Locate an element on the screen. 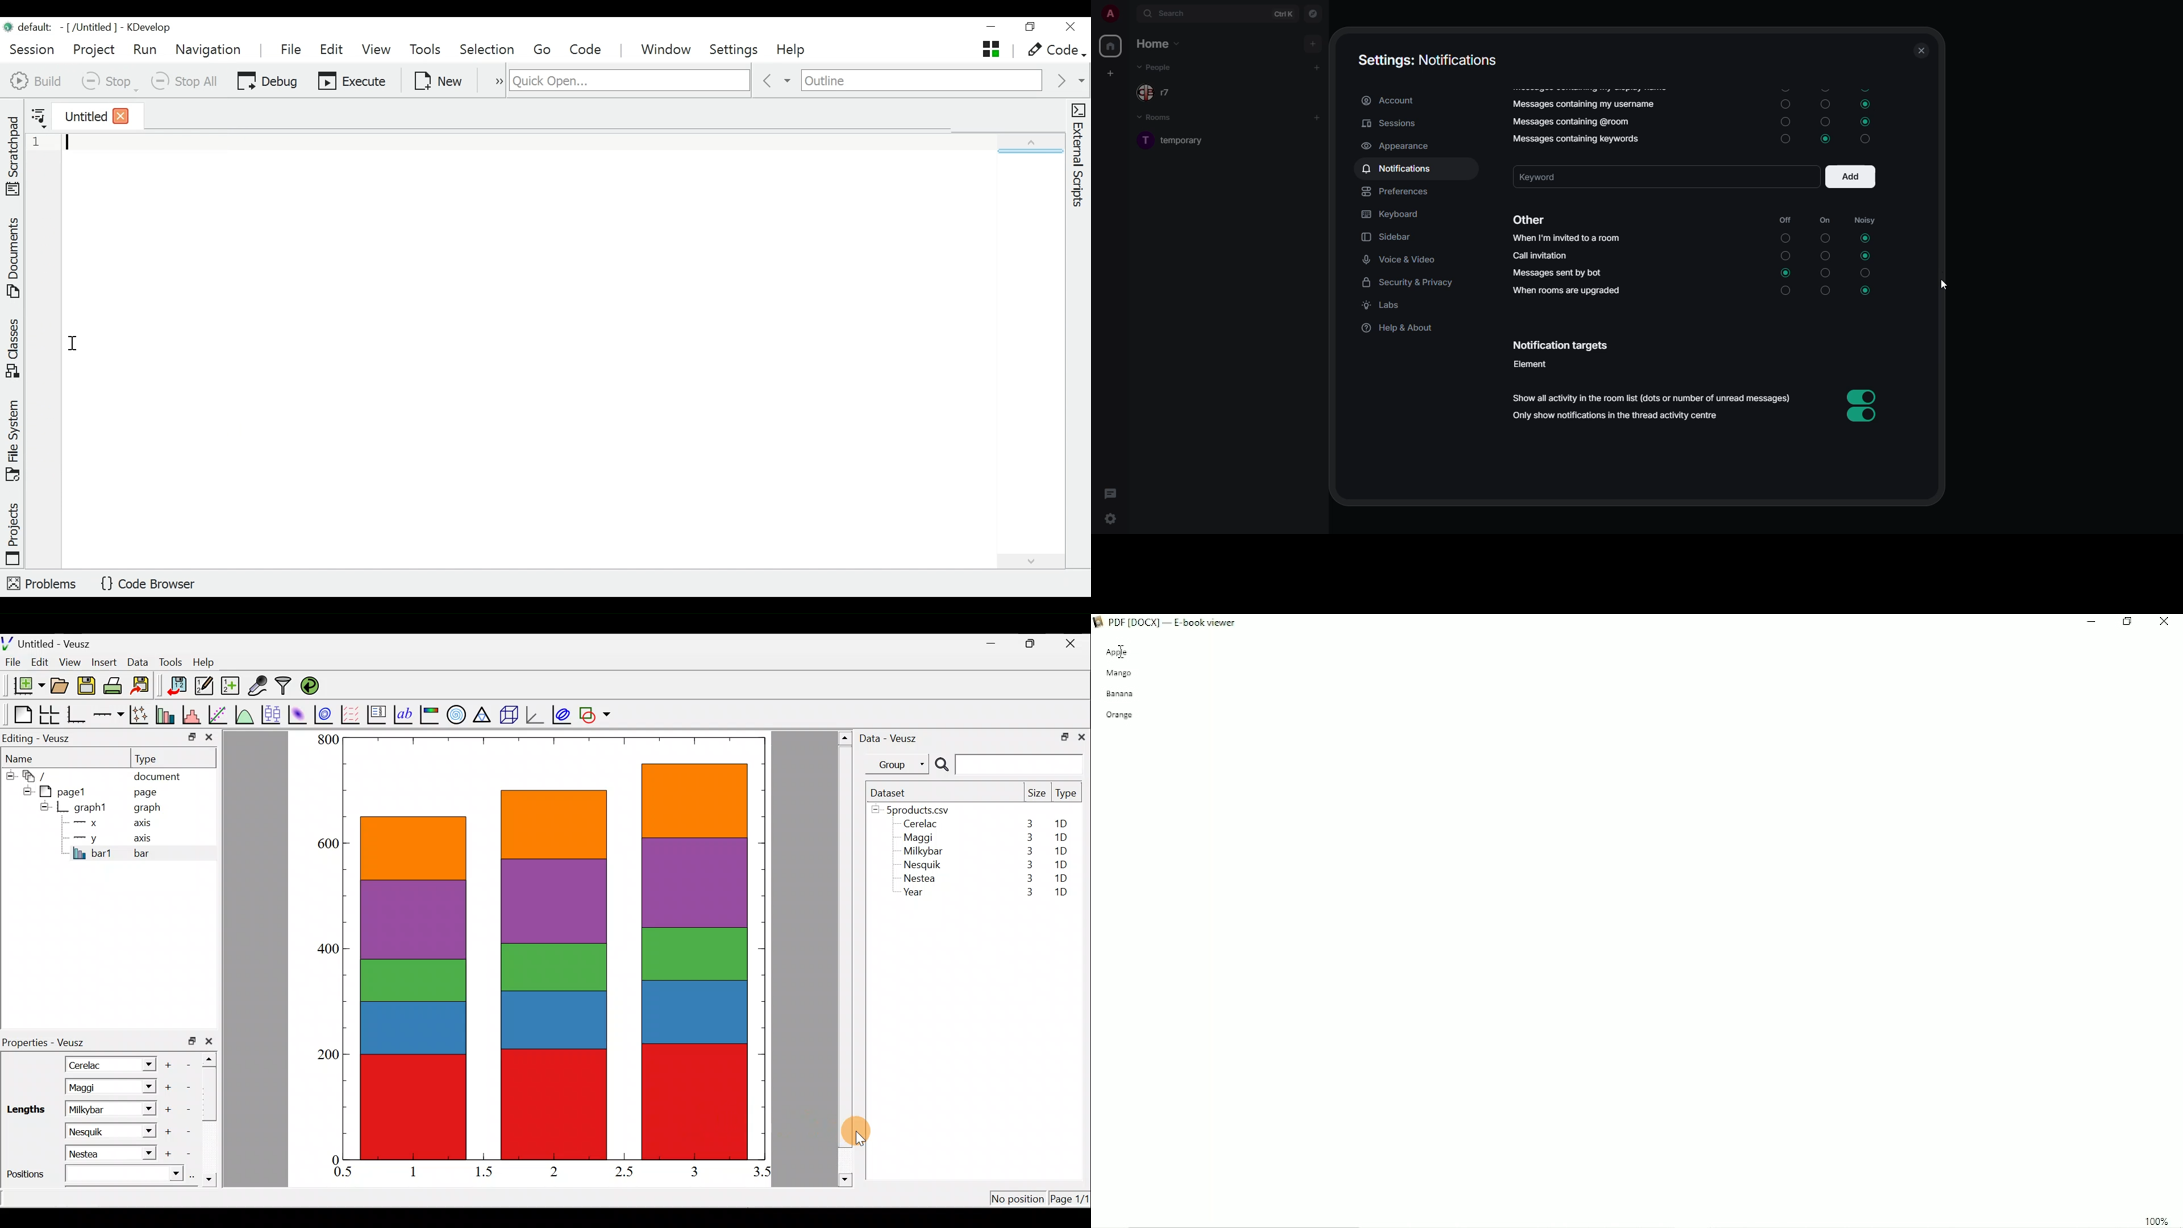 Image resolution: width=2184 pixels, height=1232 pixels. Add another item is located at coordinates (173, 1154).